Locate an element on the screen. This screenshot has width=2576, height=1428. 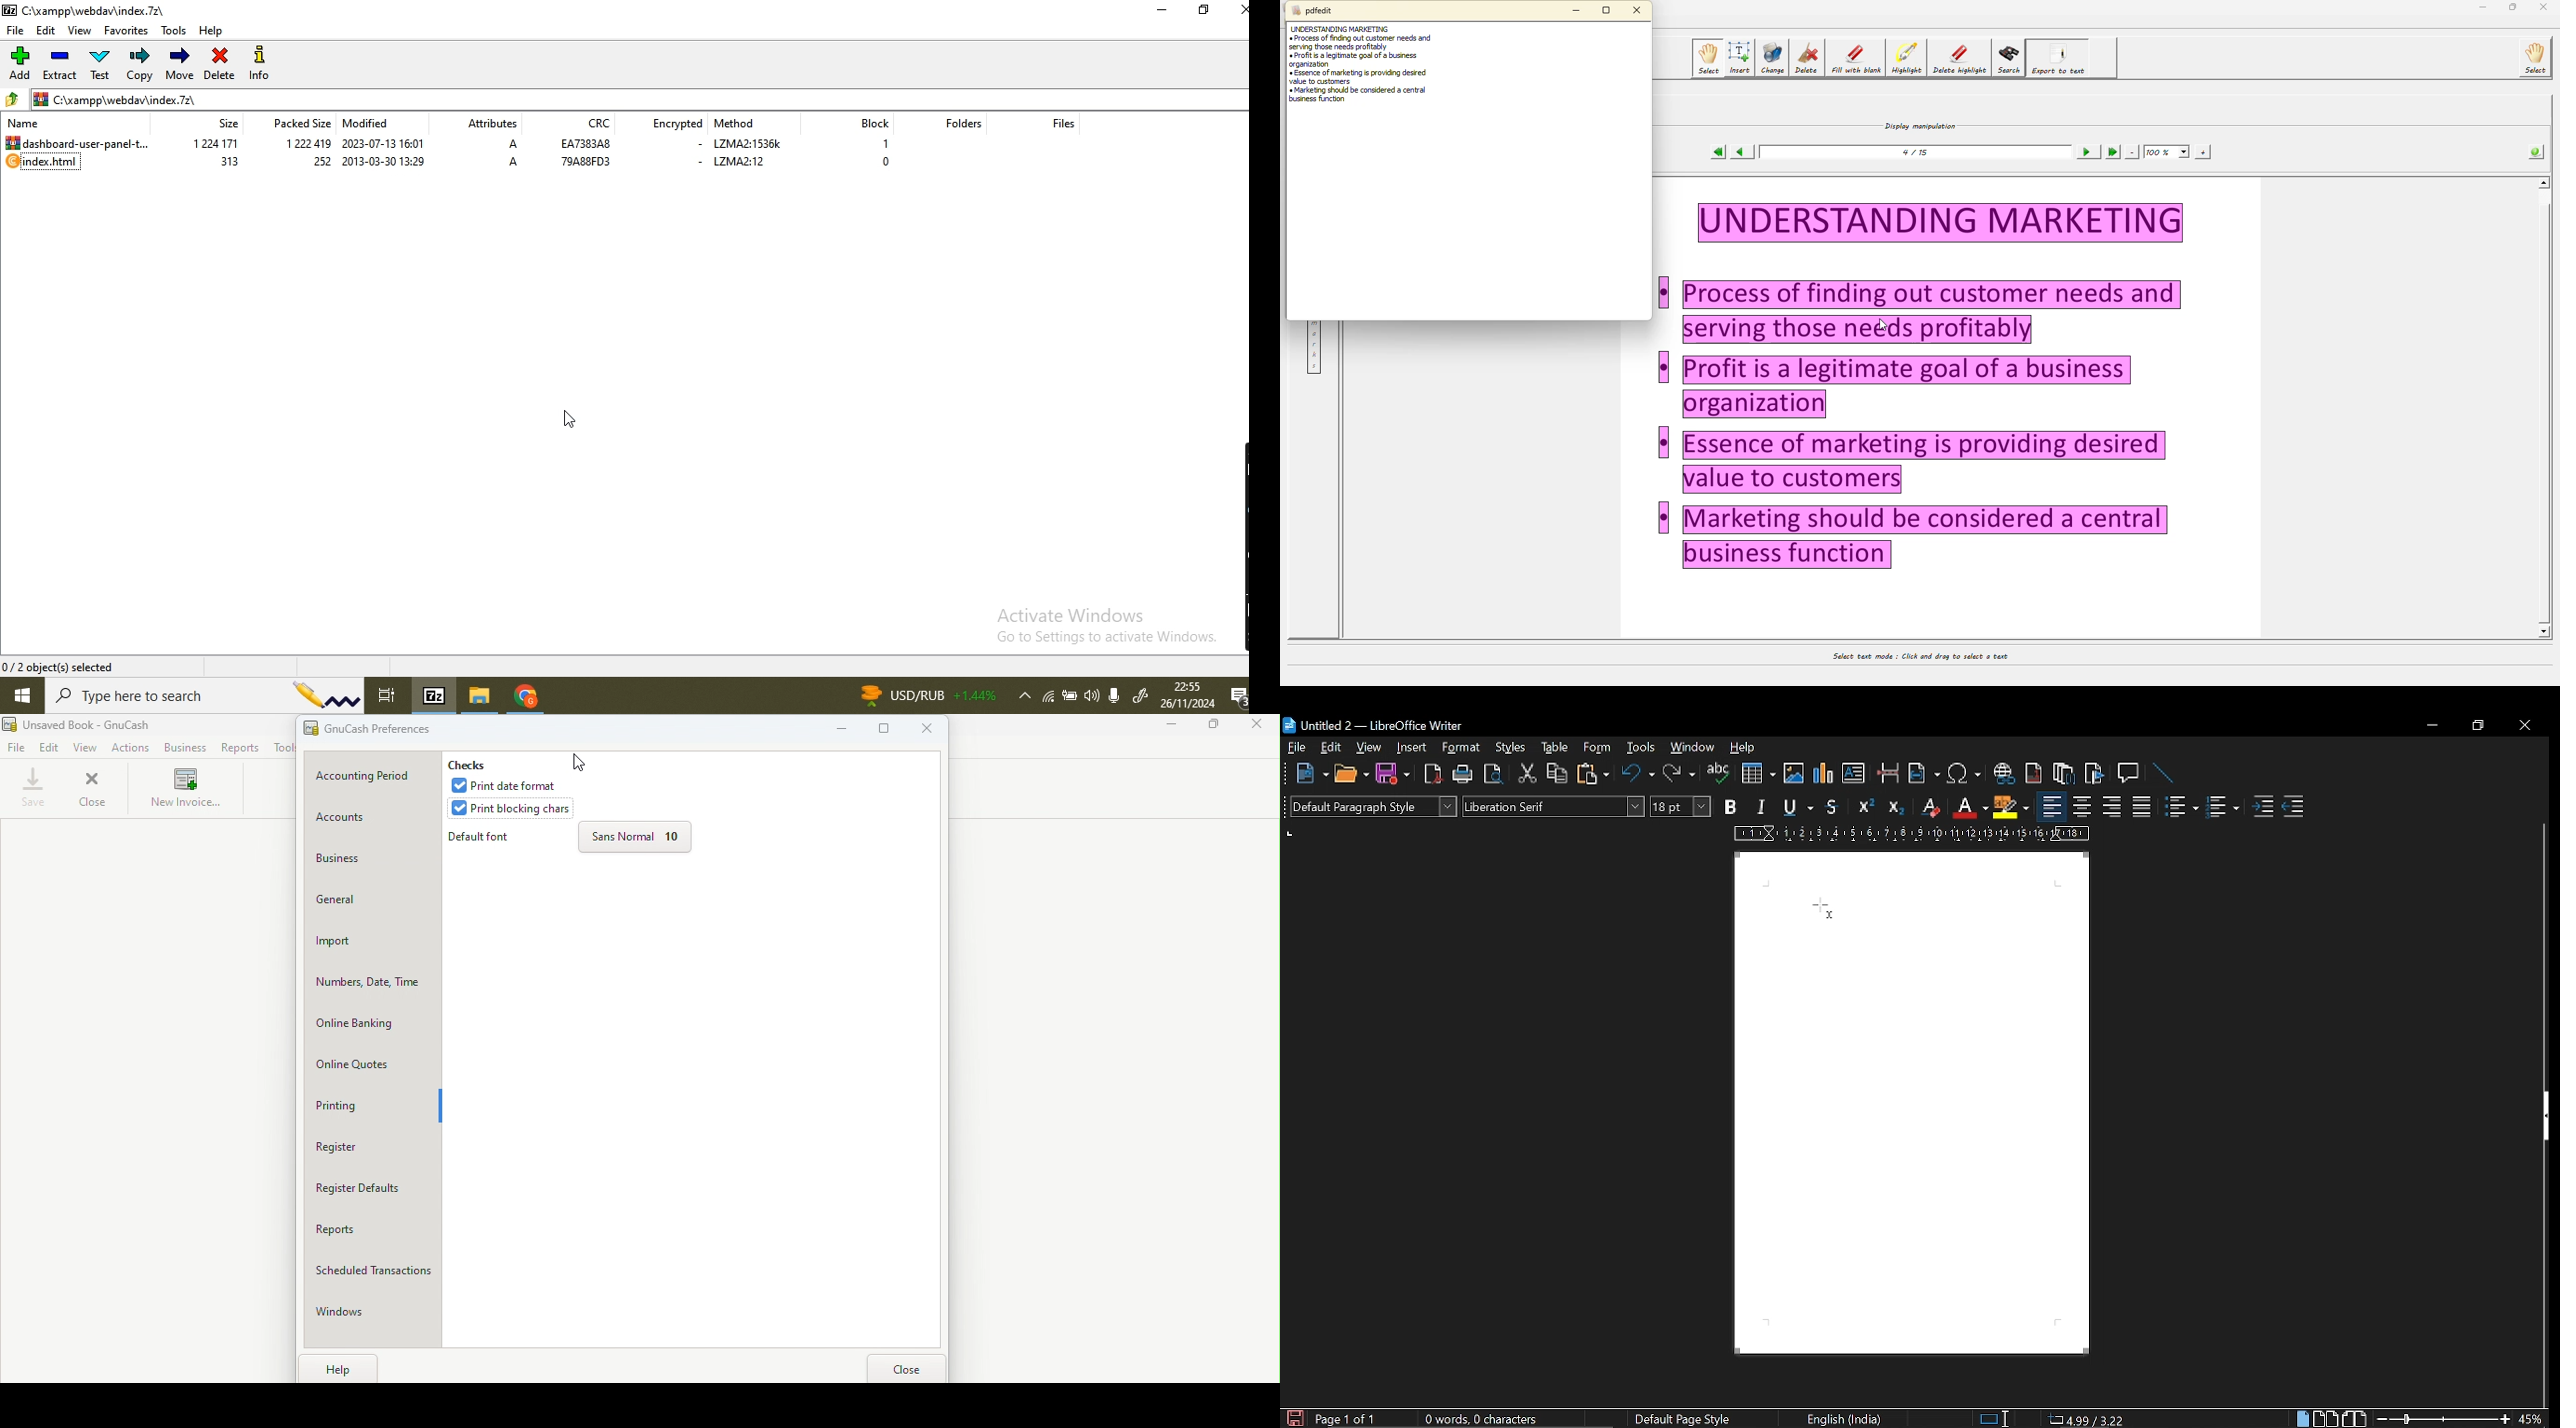
1 222 419 is located at coordinates (304, 143).